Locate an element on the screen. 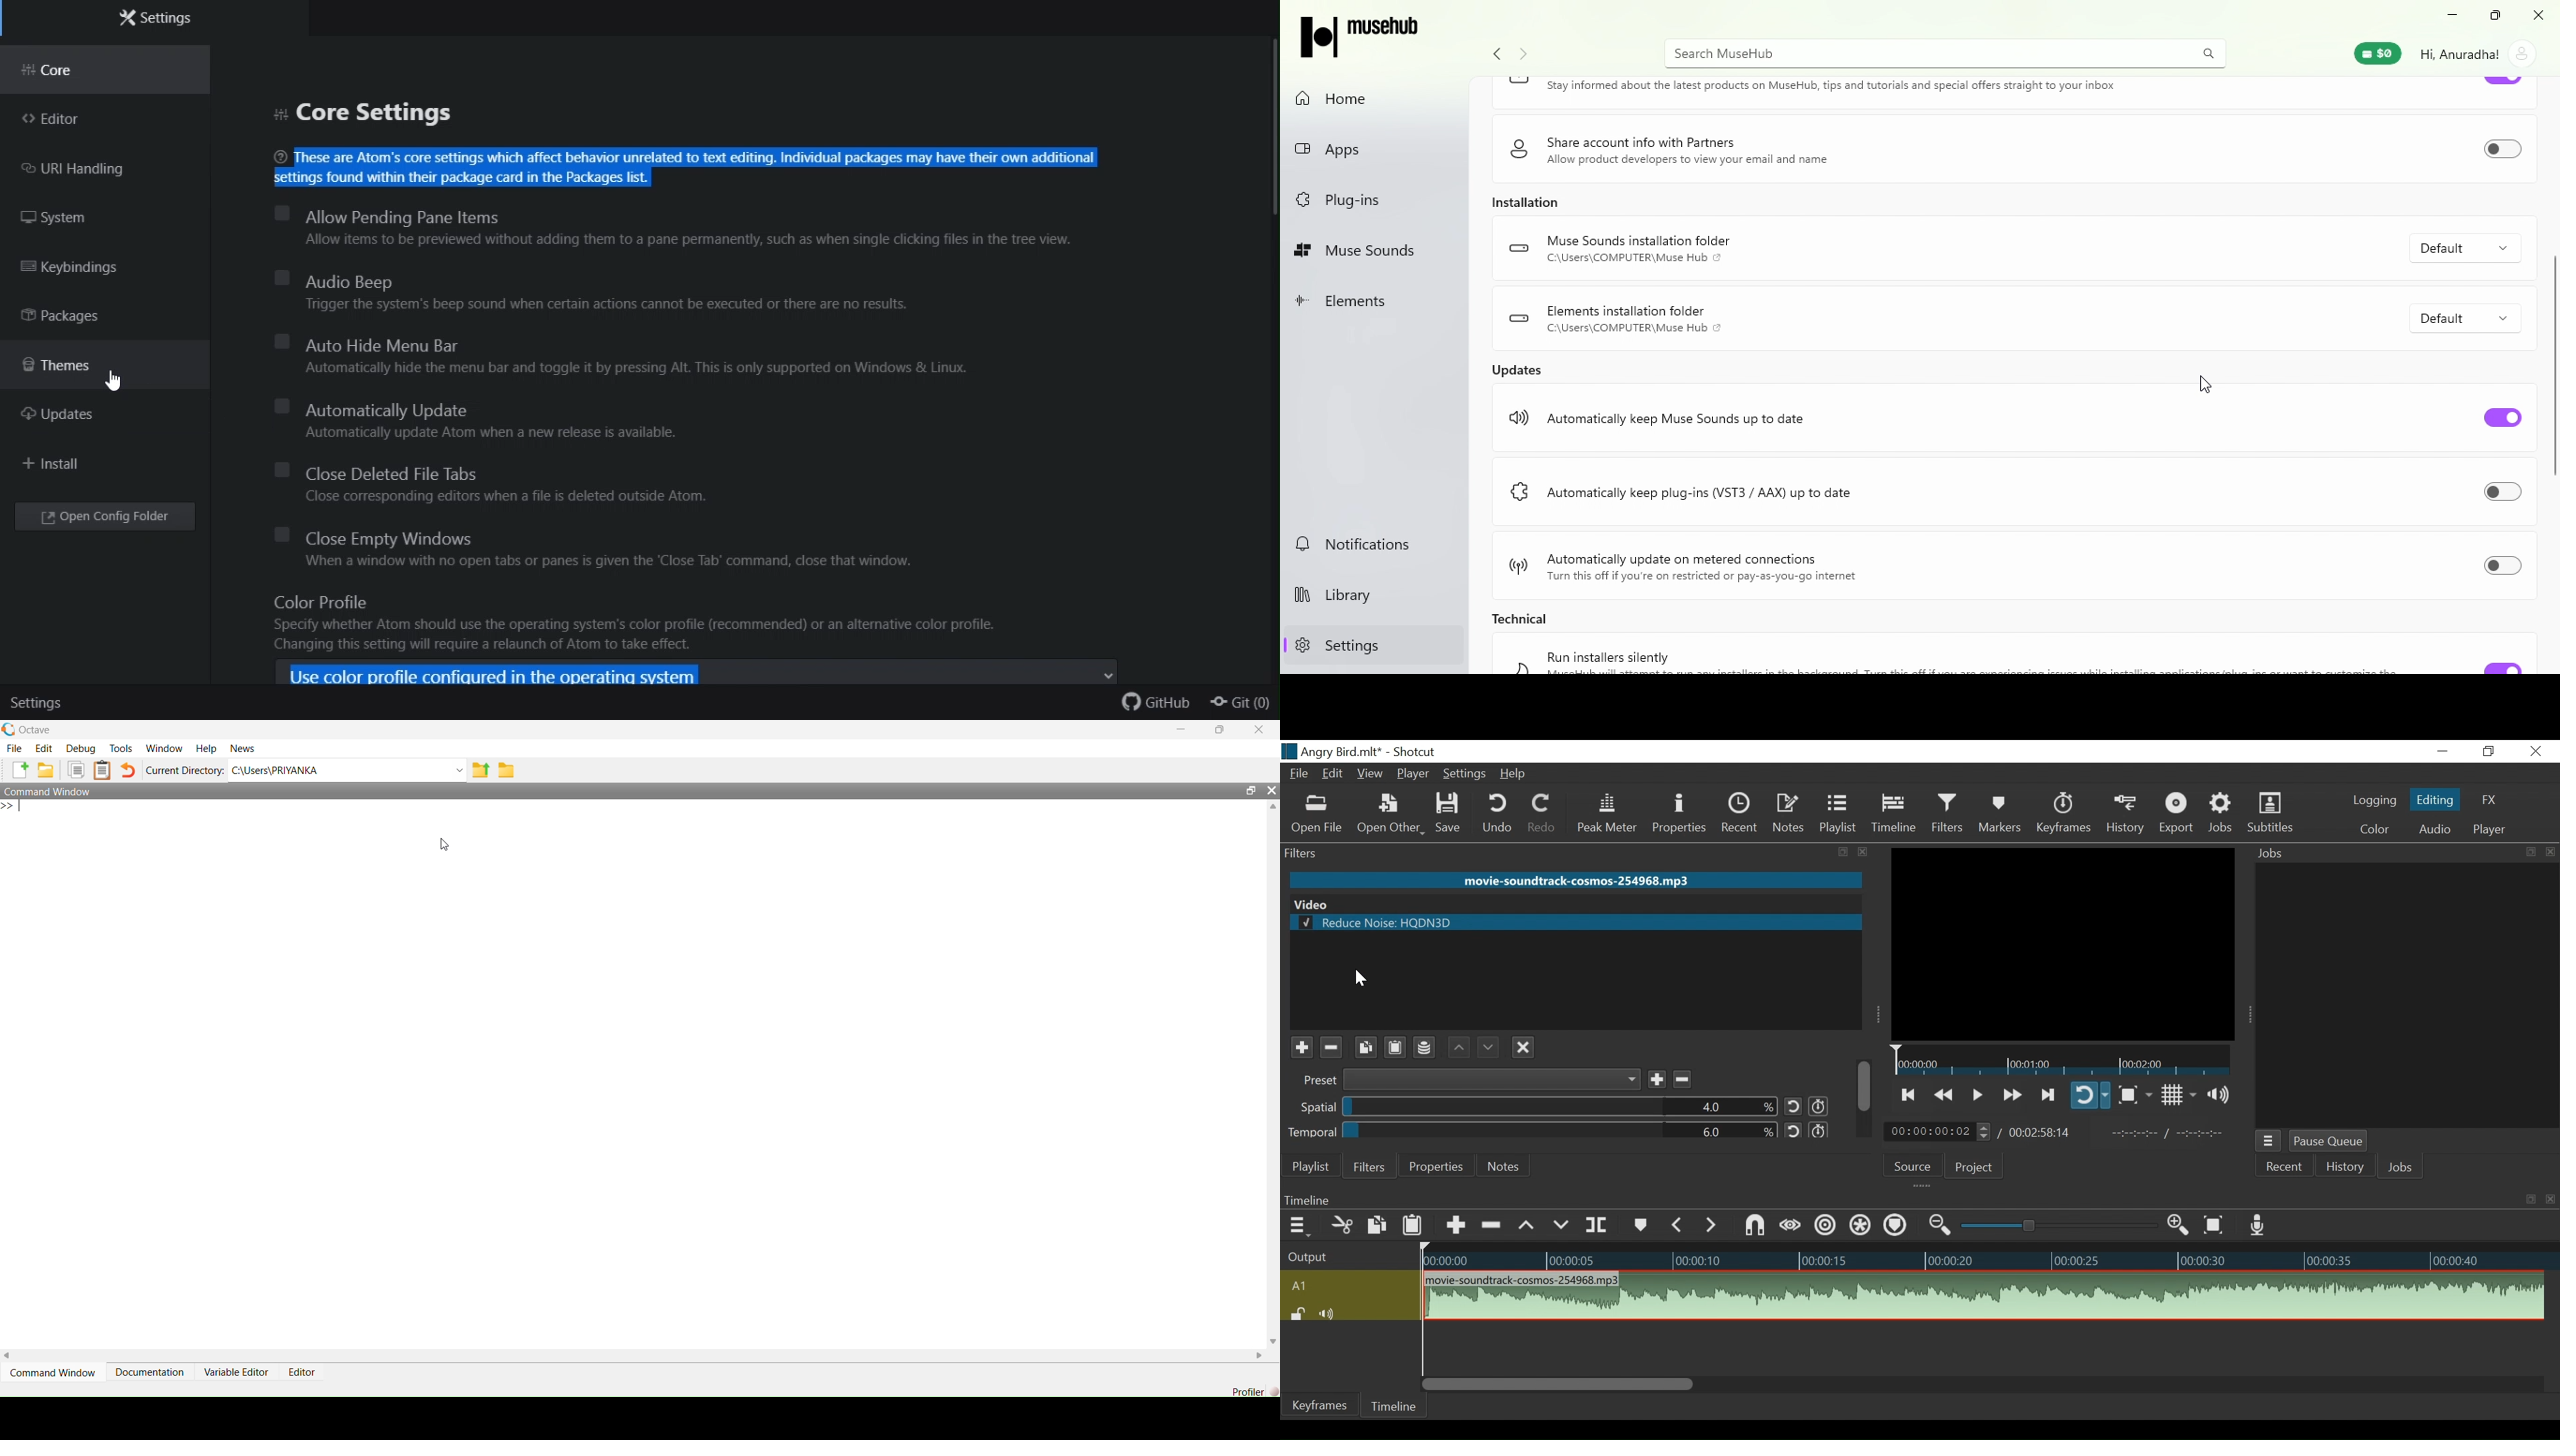 The width and height of the screenshot is (2576, 1456). Run installers silently is located at coordinates (1610, 656).